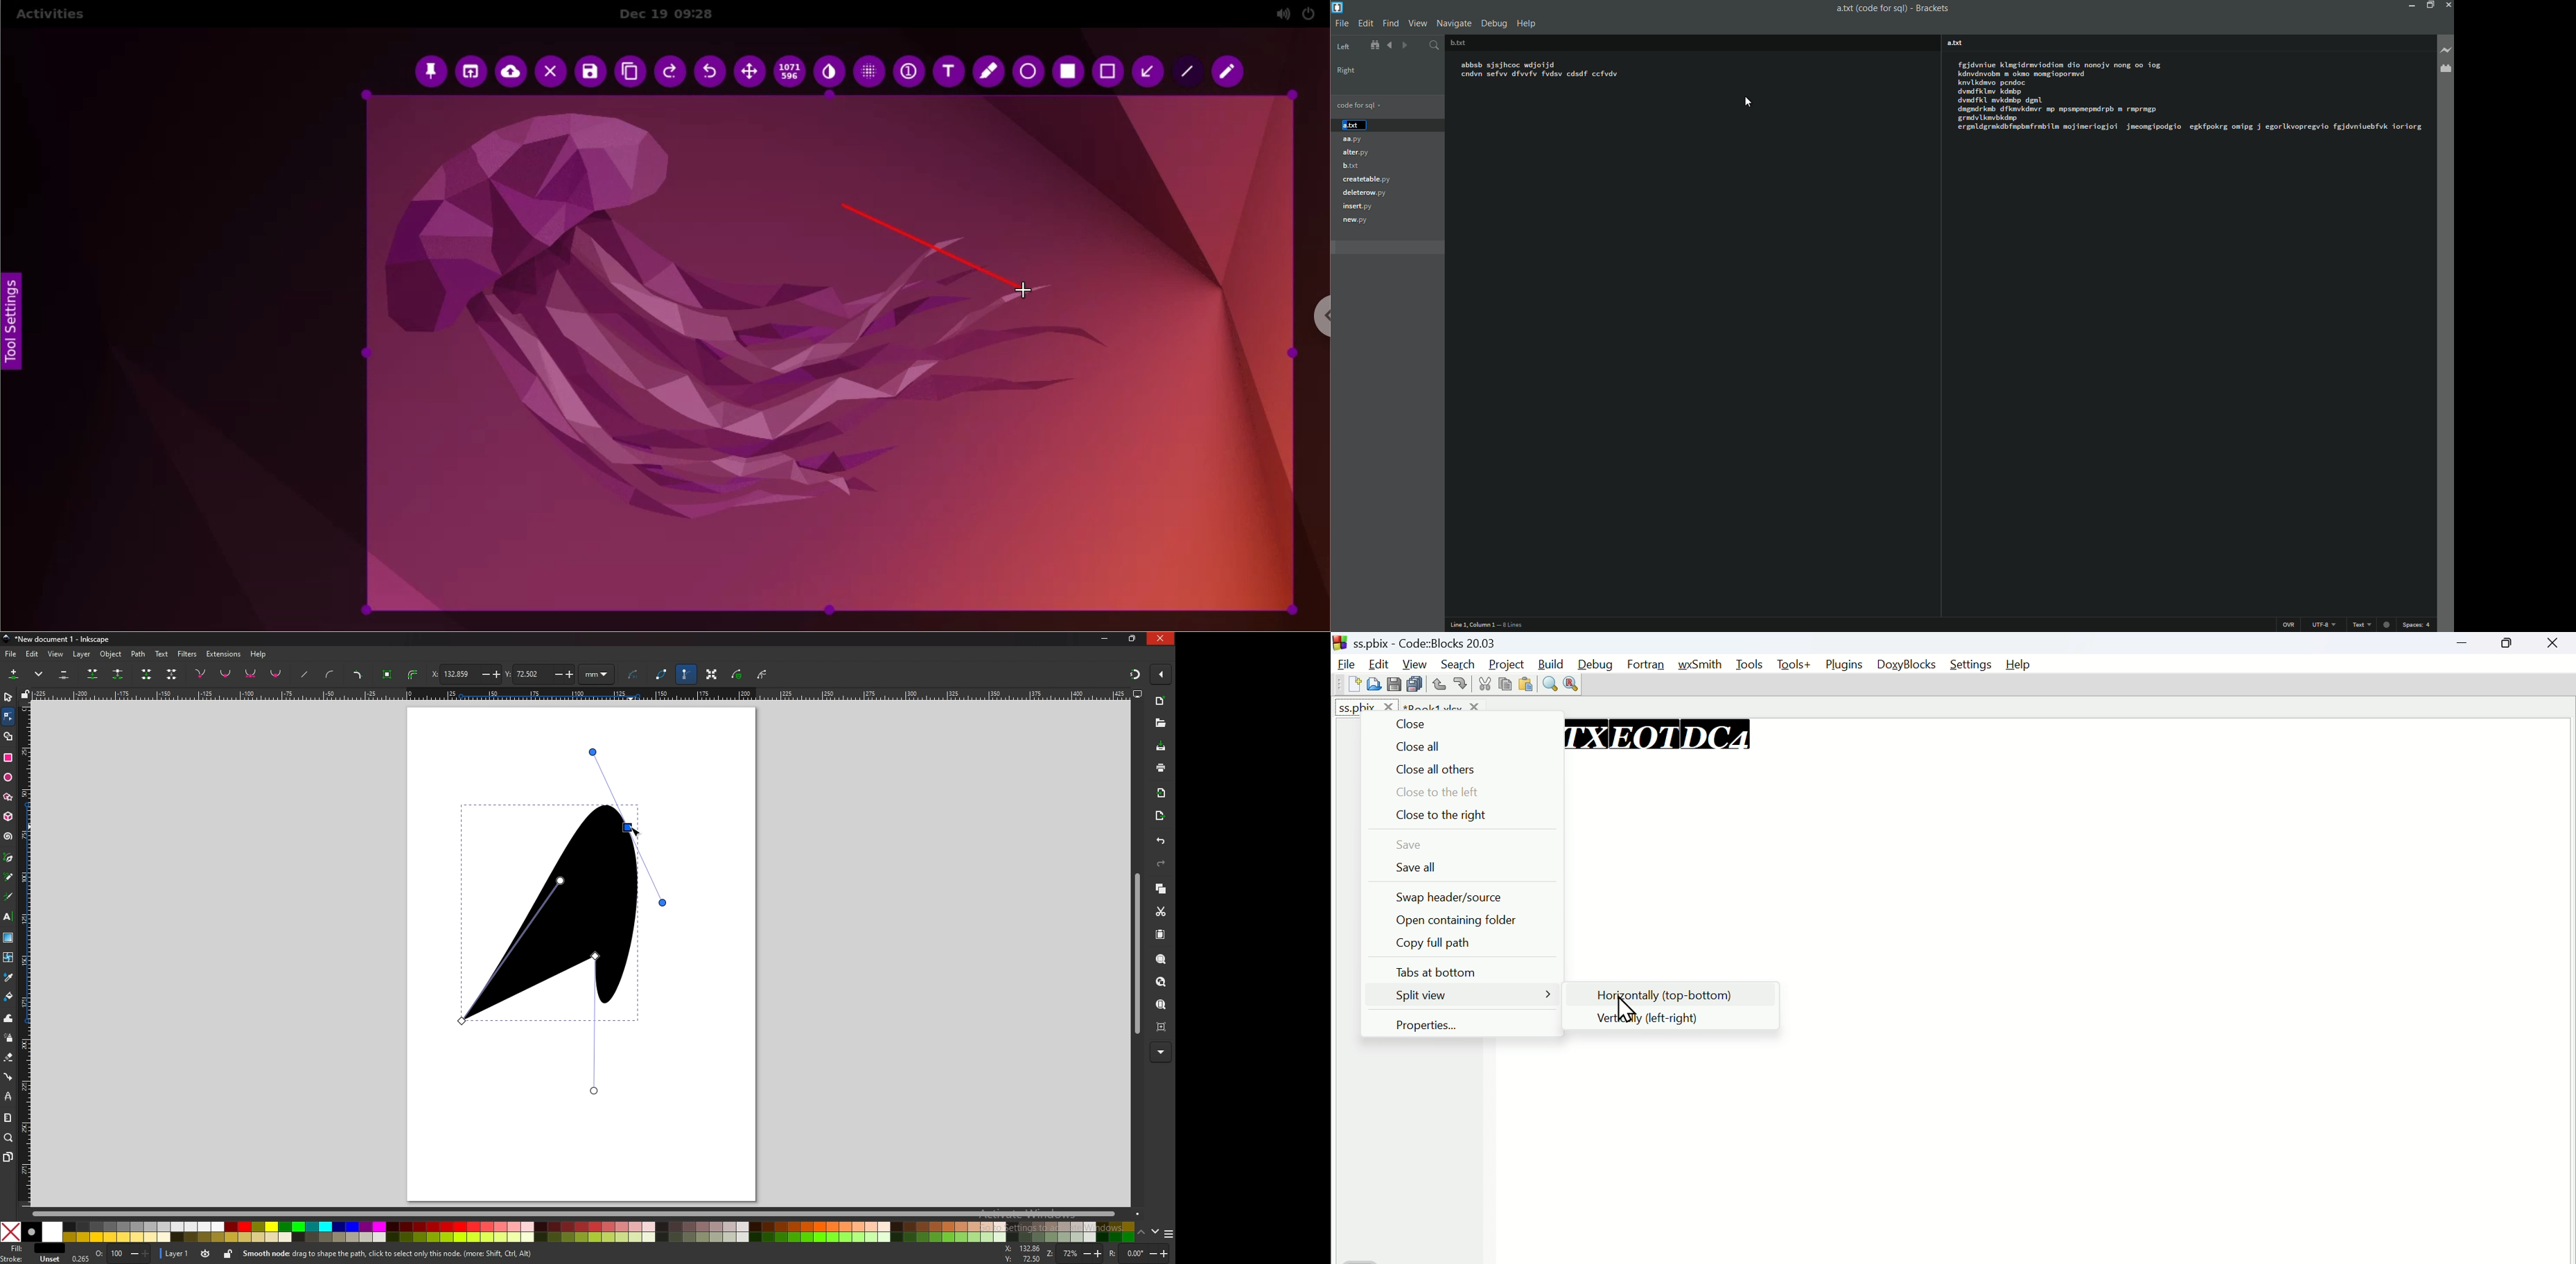 The height and width of the screenshot is (1288, 2576). What do you see at coordinates (171, 674) in the screenshot?
I see `delete segment between two non endpoint nodes` at bounding box center [171, 674].